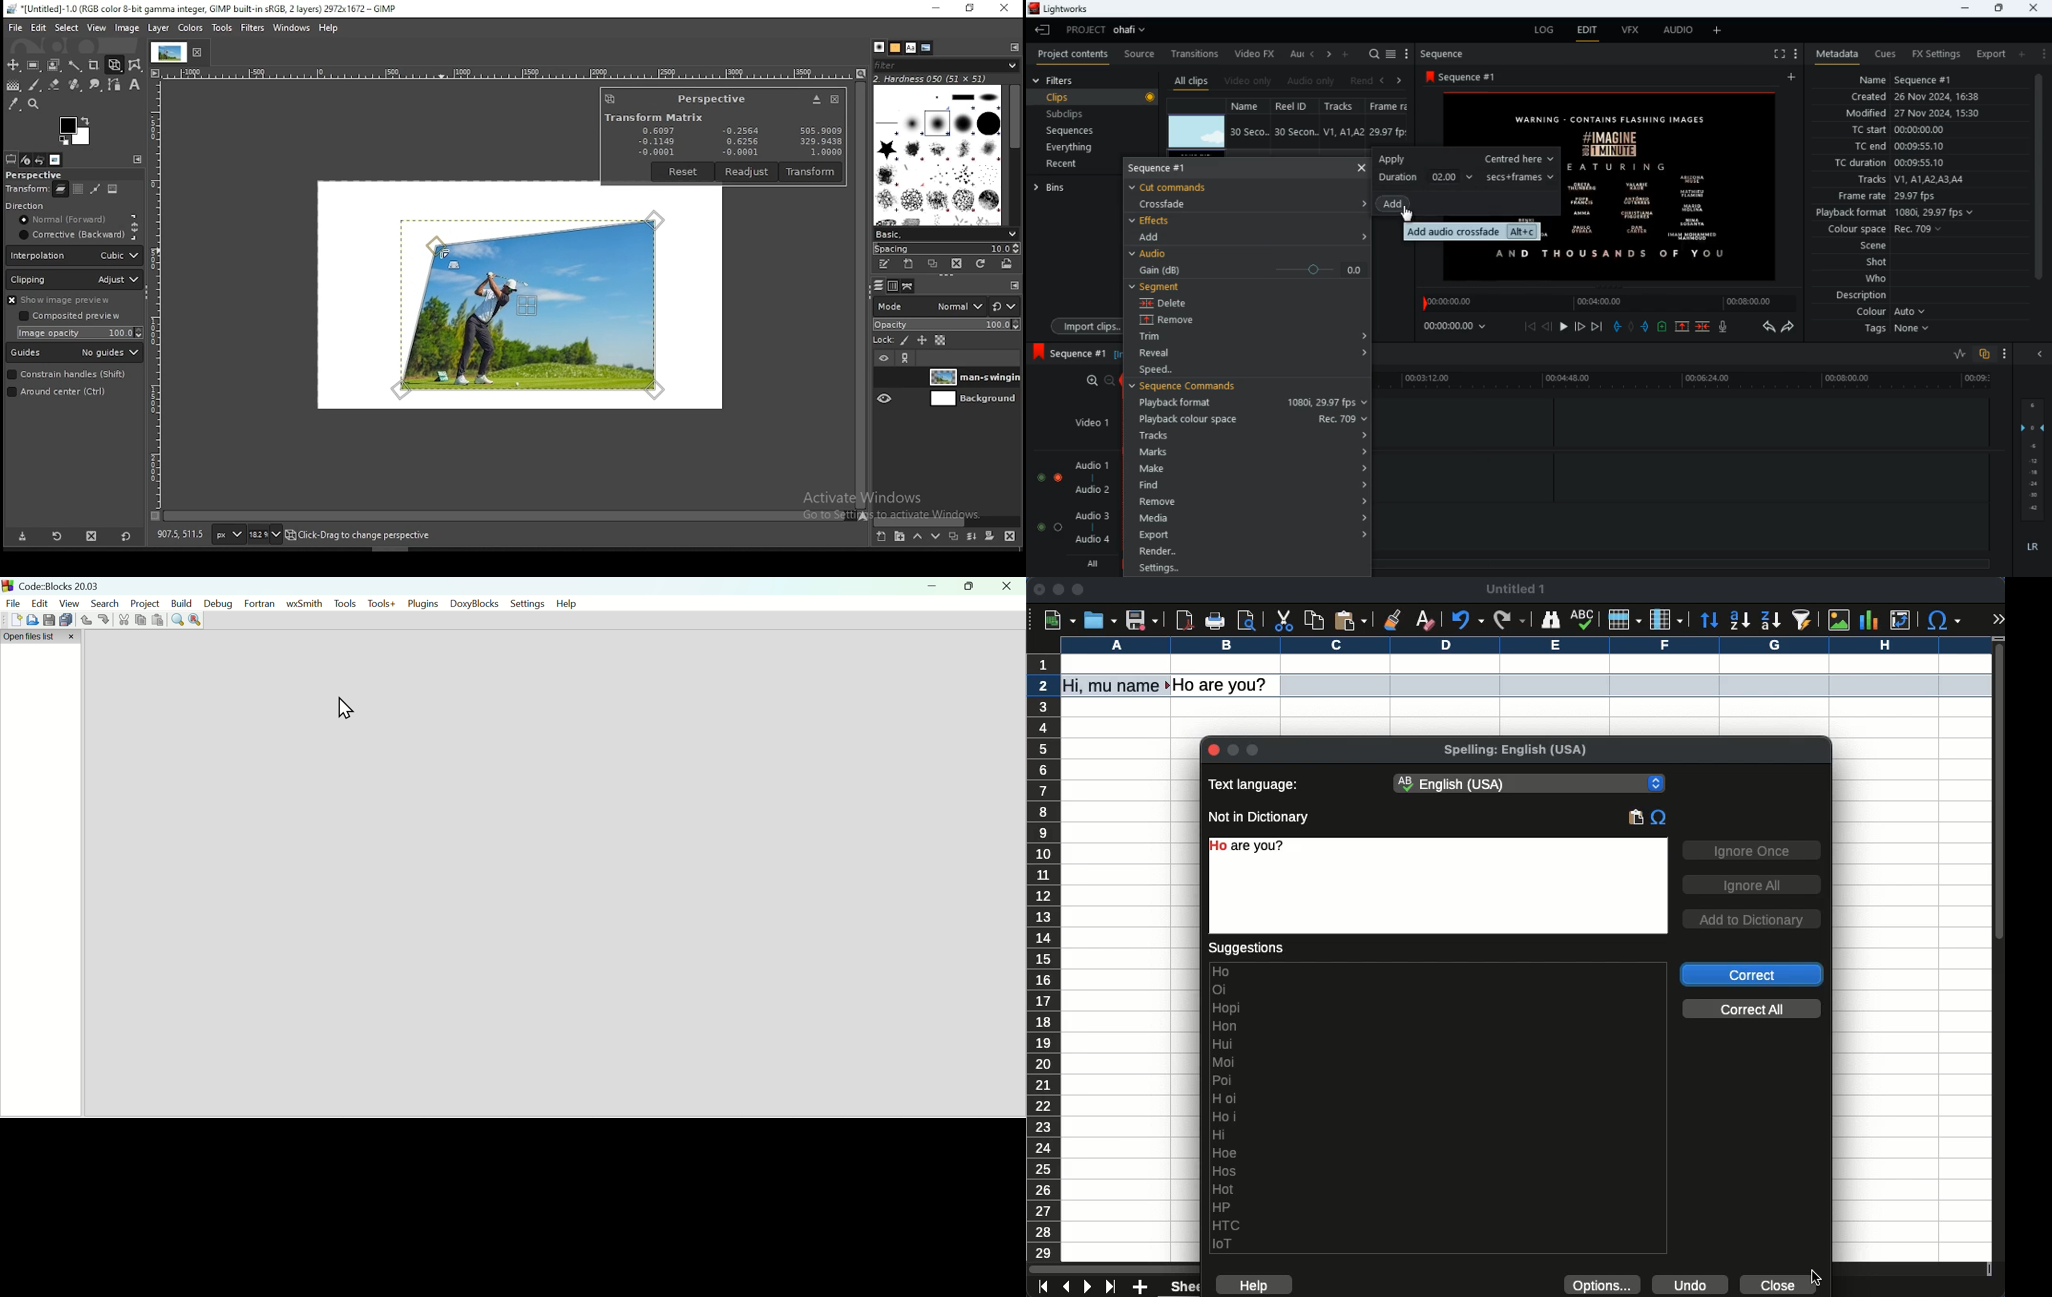  Describe the element at coordinates (878, 47) in the screenshot. I see `brushes` at that location.